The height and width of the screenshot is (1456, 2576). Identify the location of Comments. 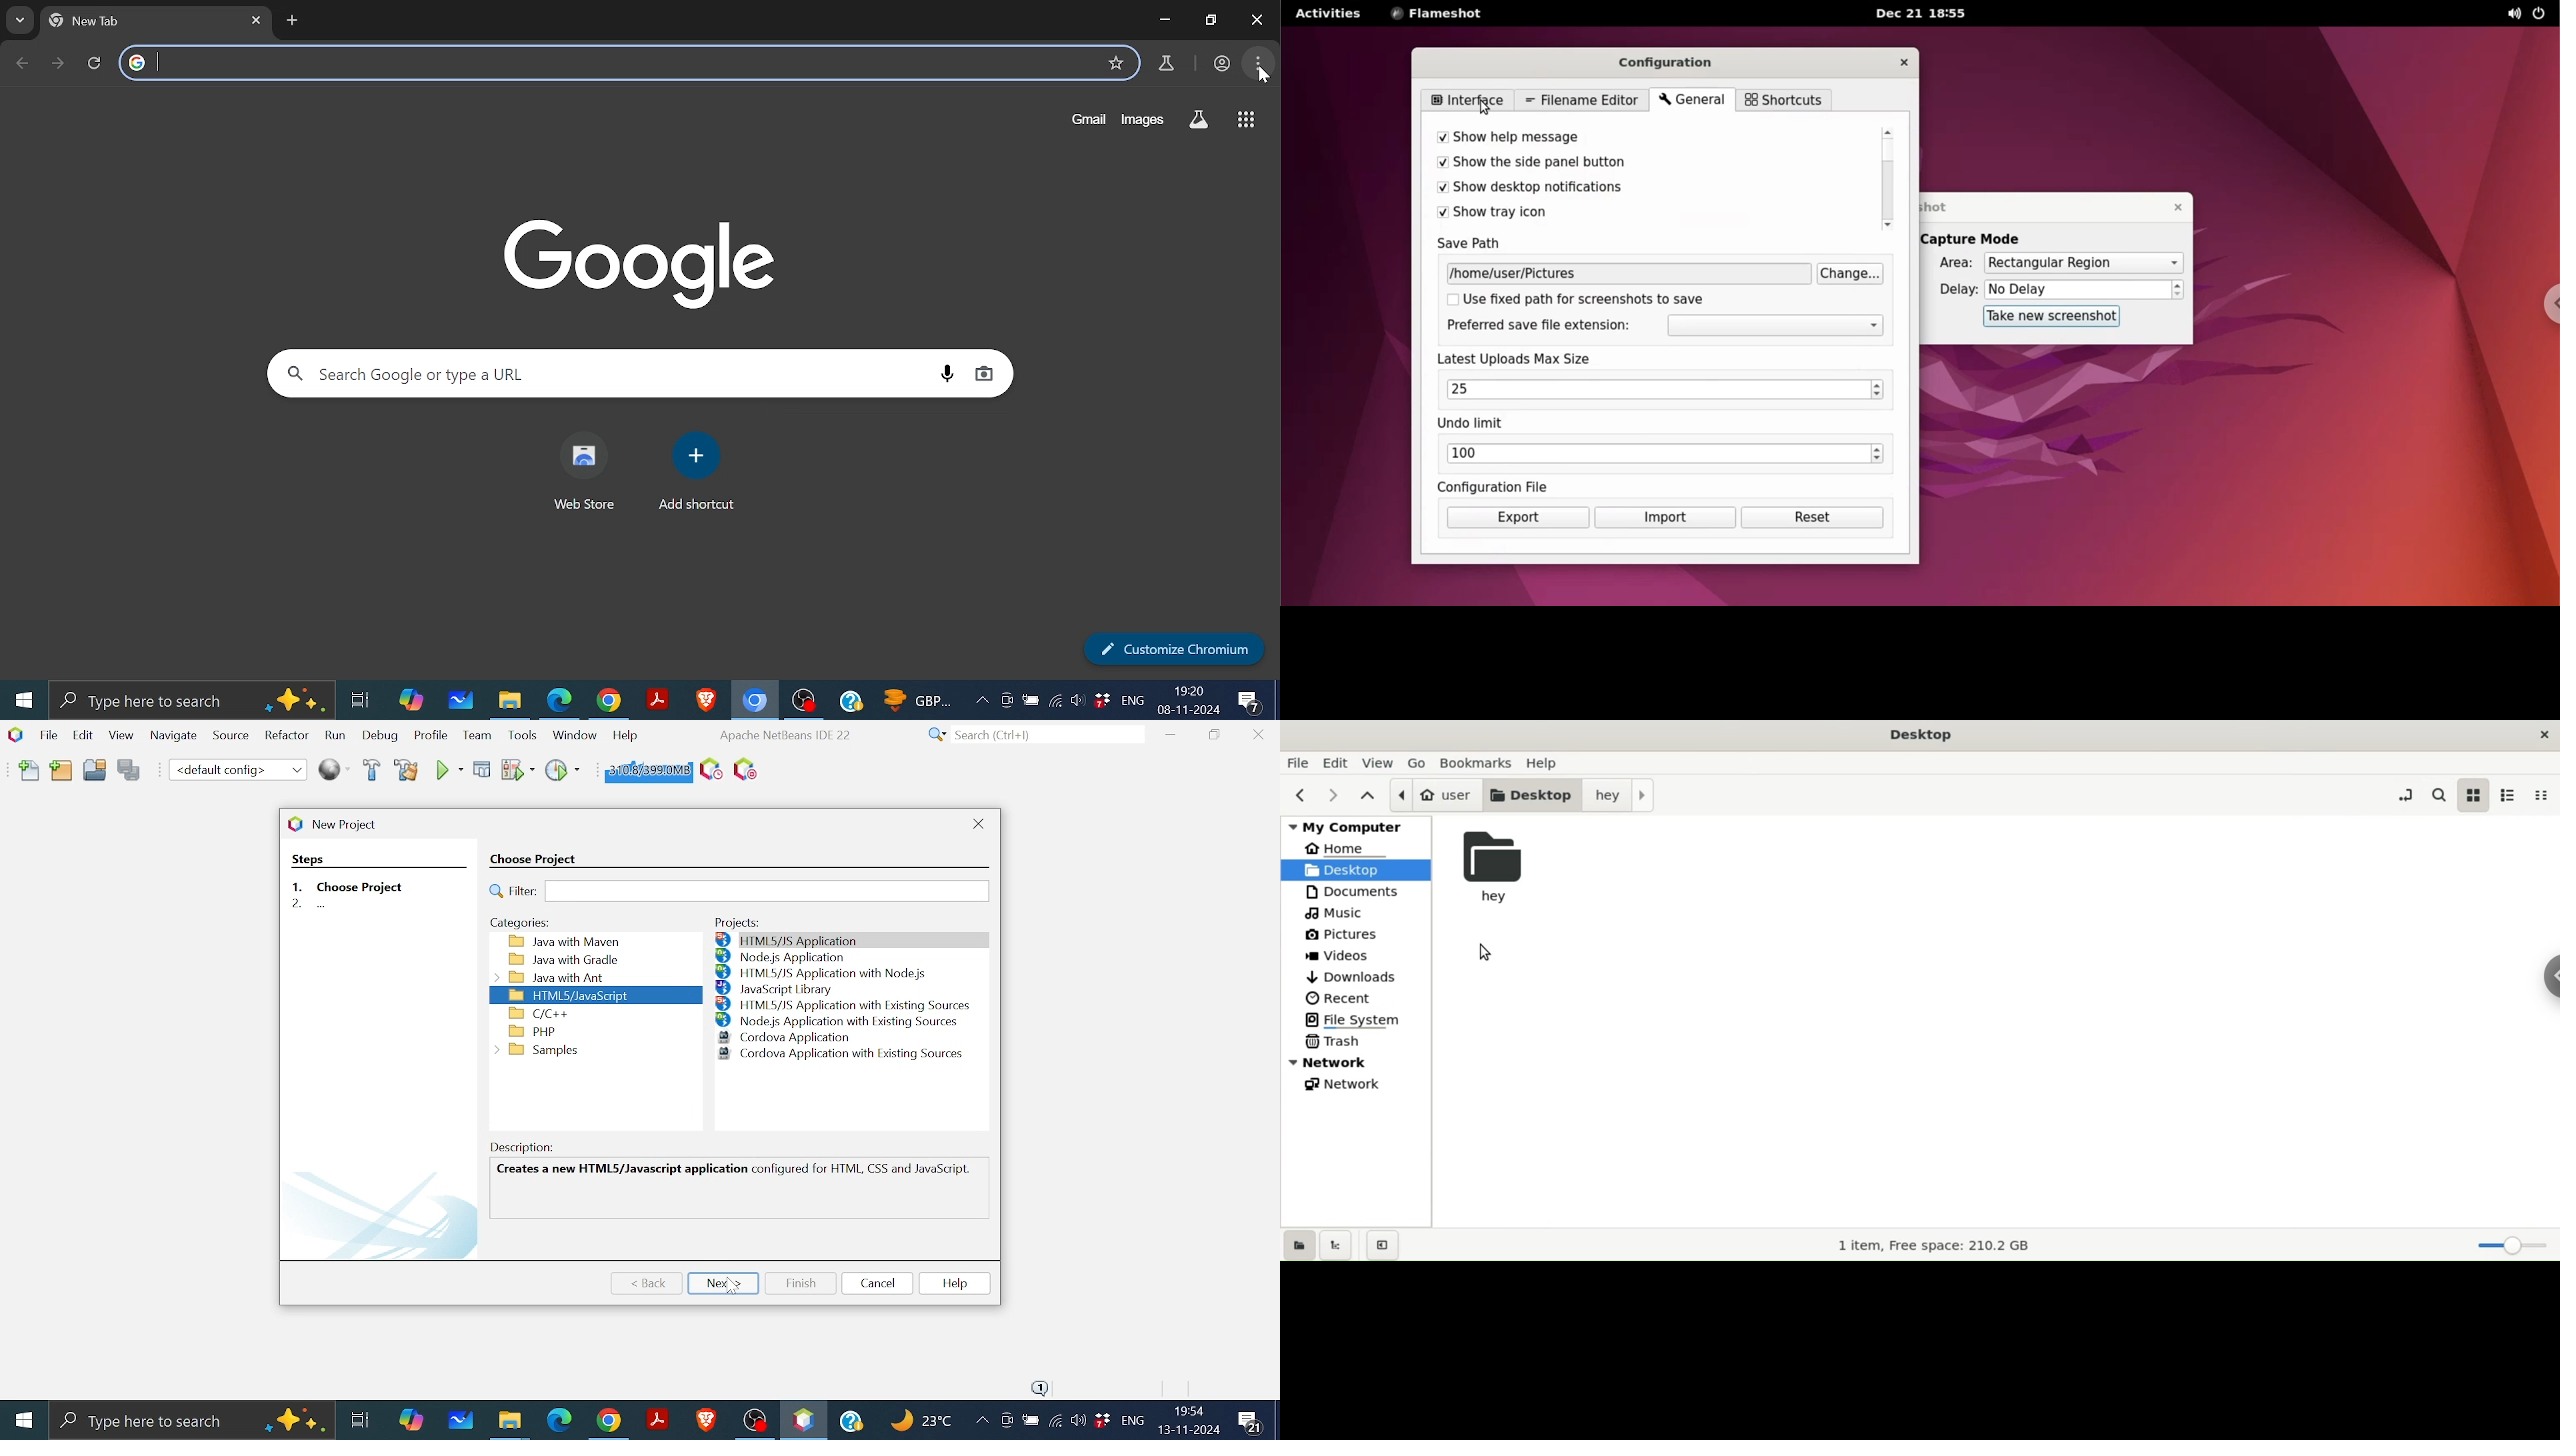
(1253, 1421).